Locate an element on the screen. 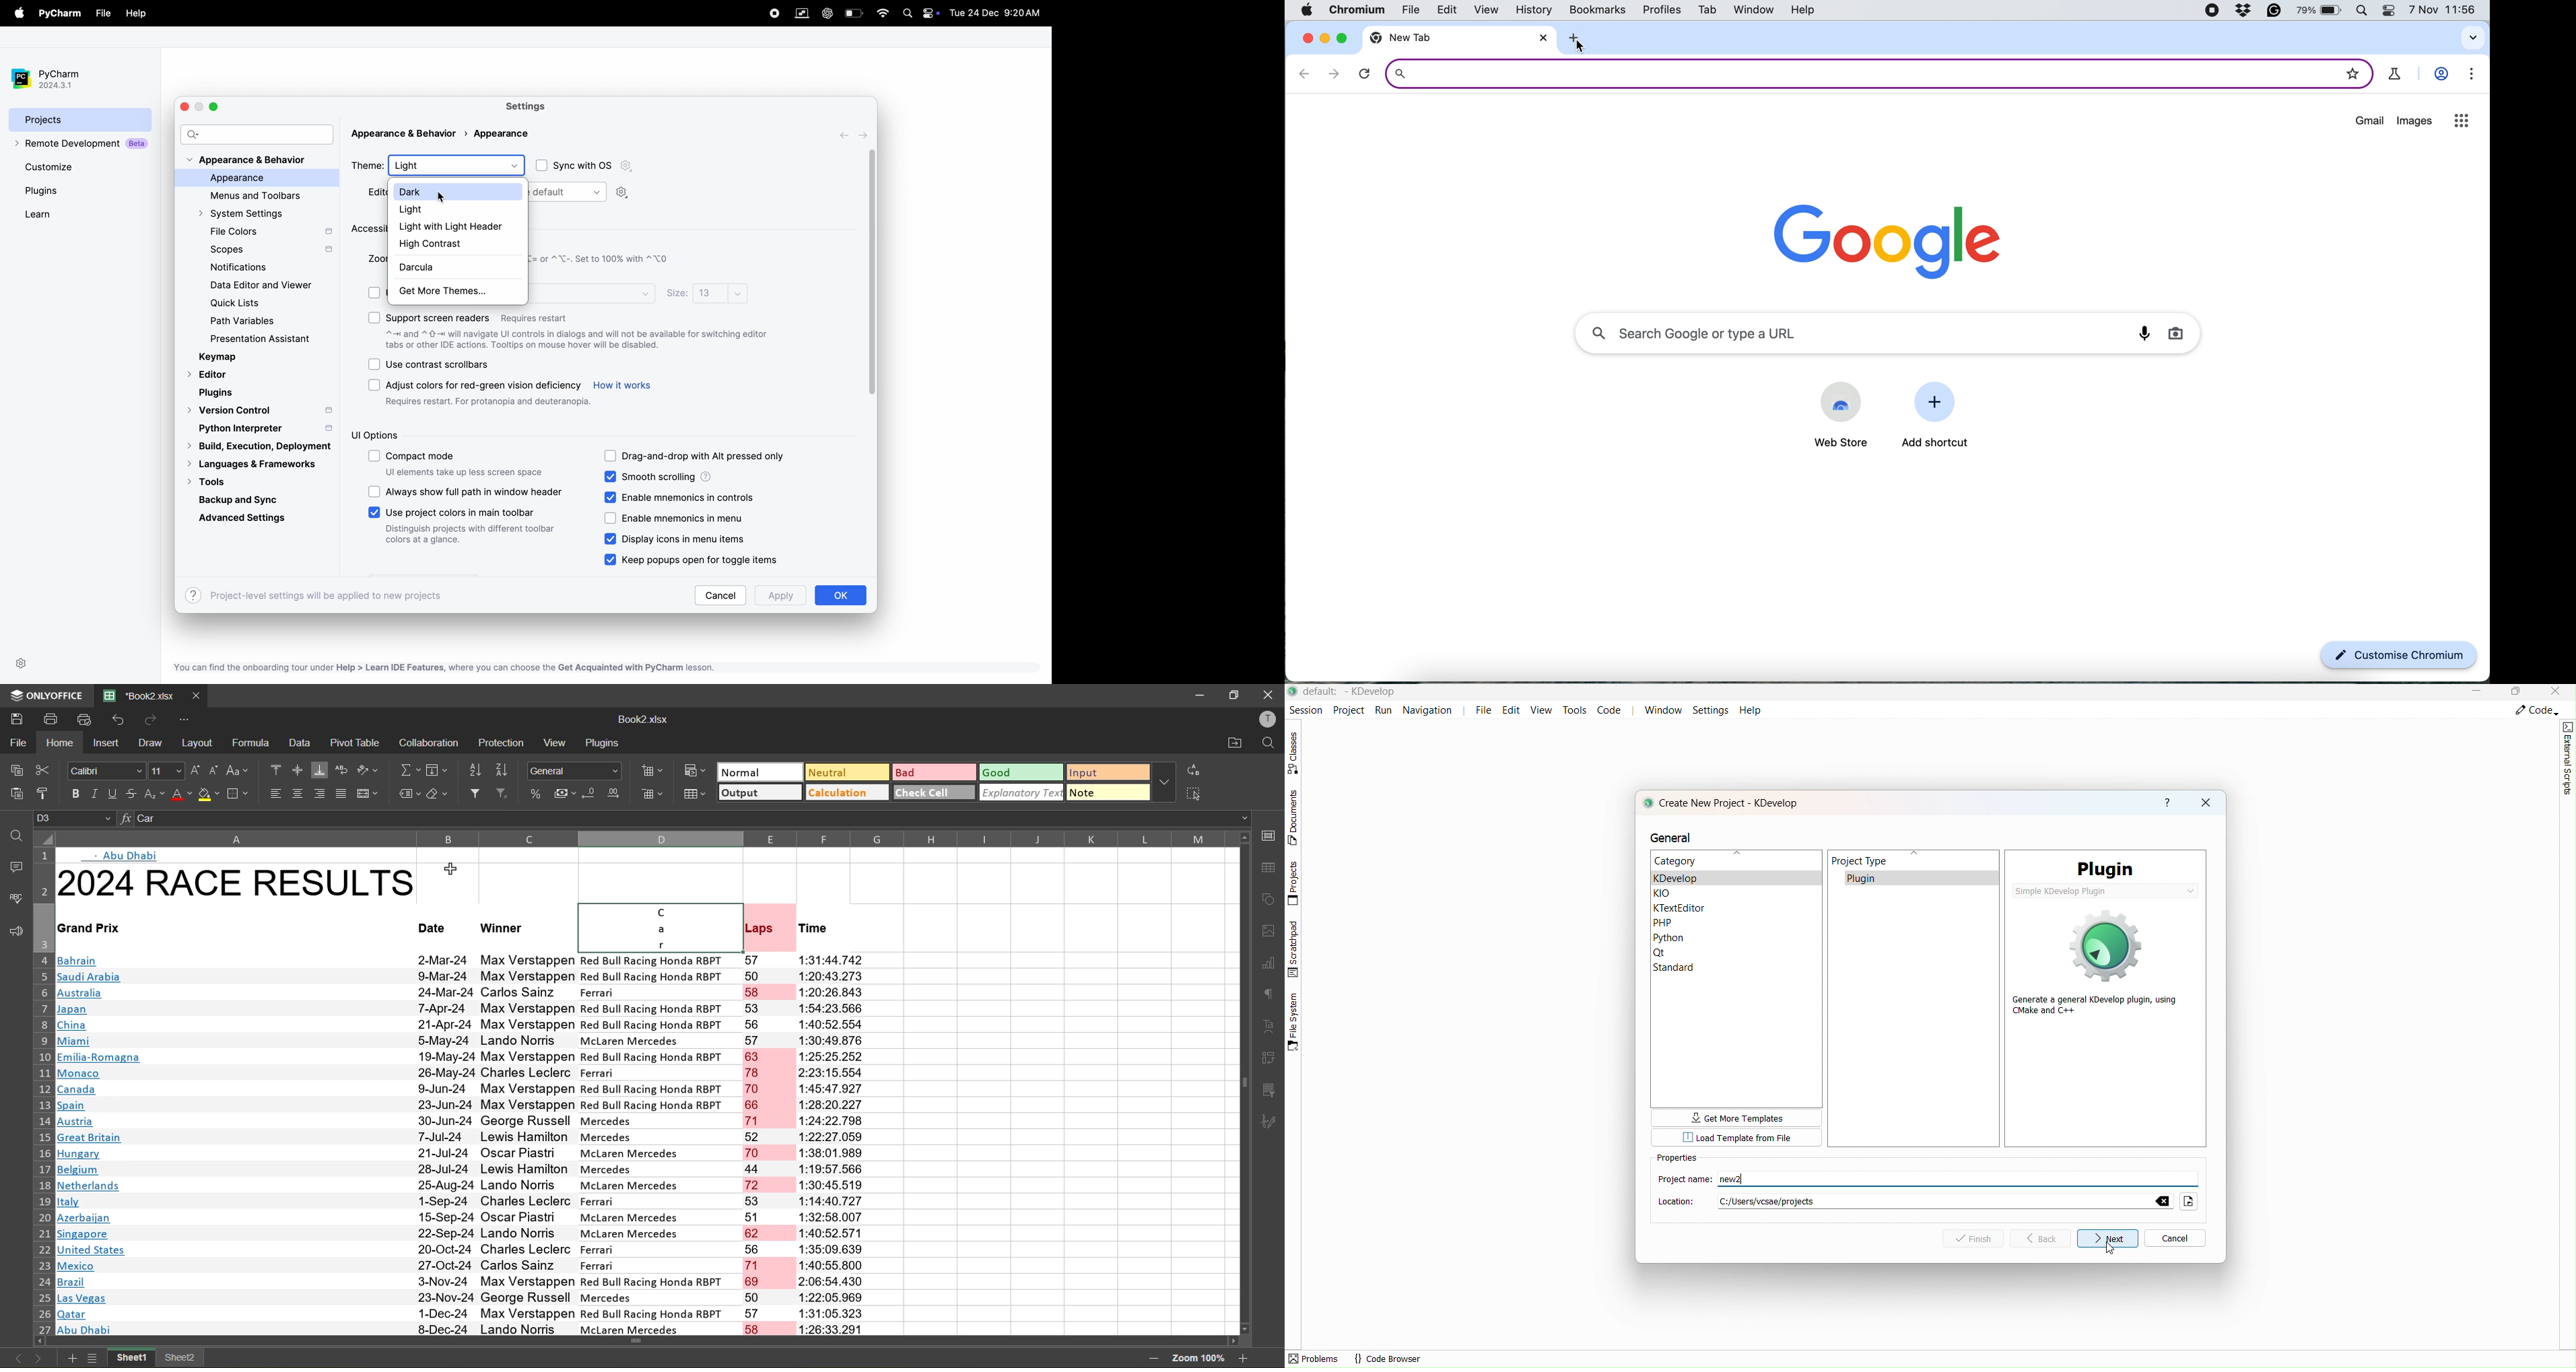 The width and height of the screenshot is (2576, 1372). Links is located at coordinates (103, 1116).